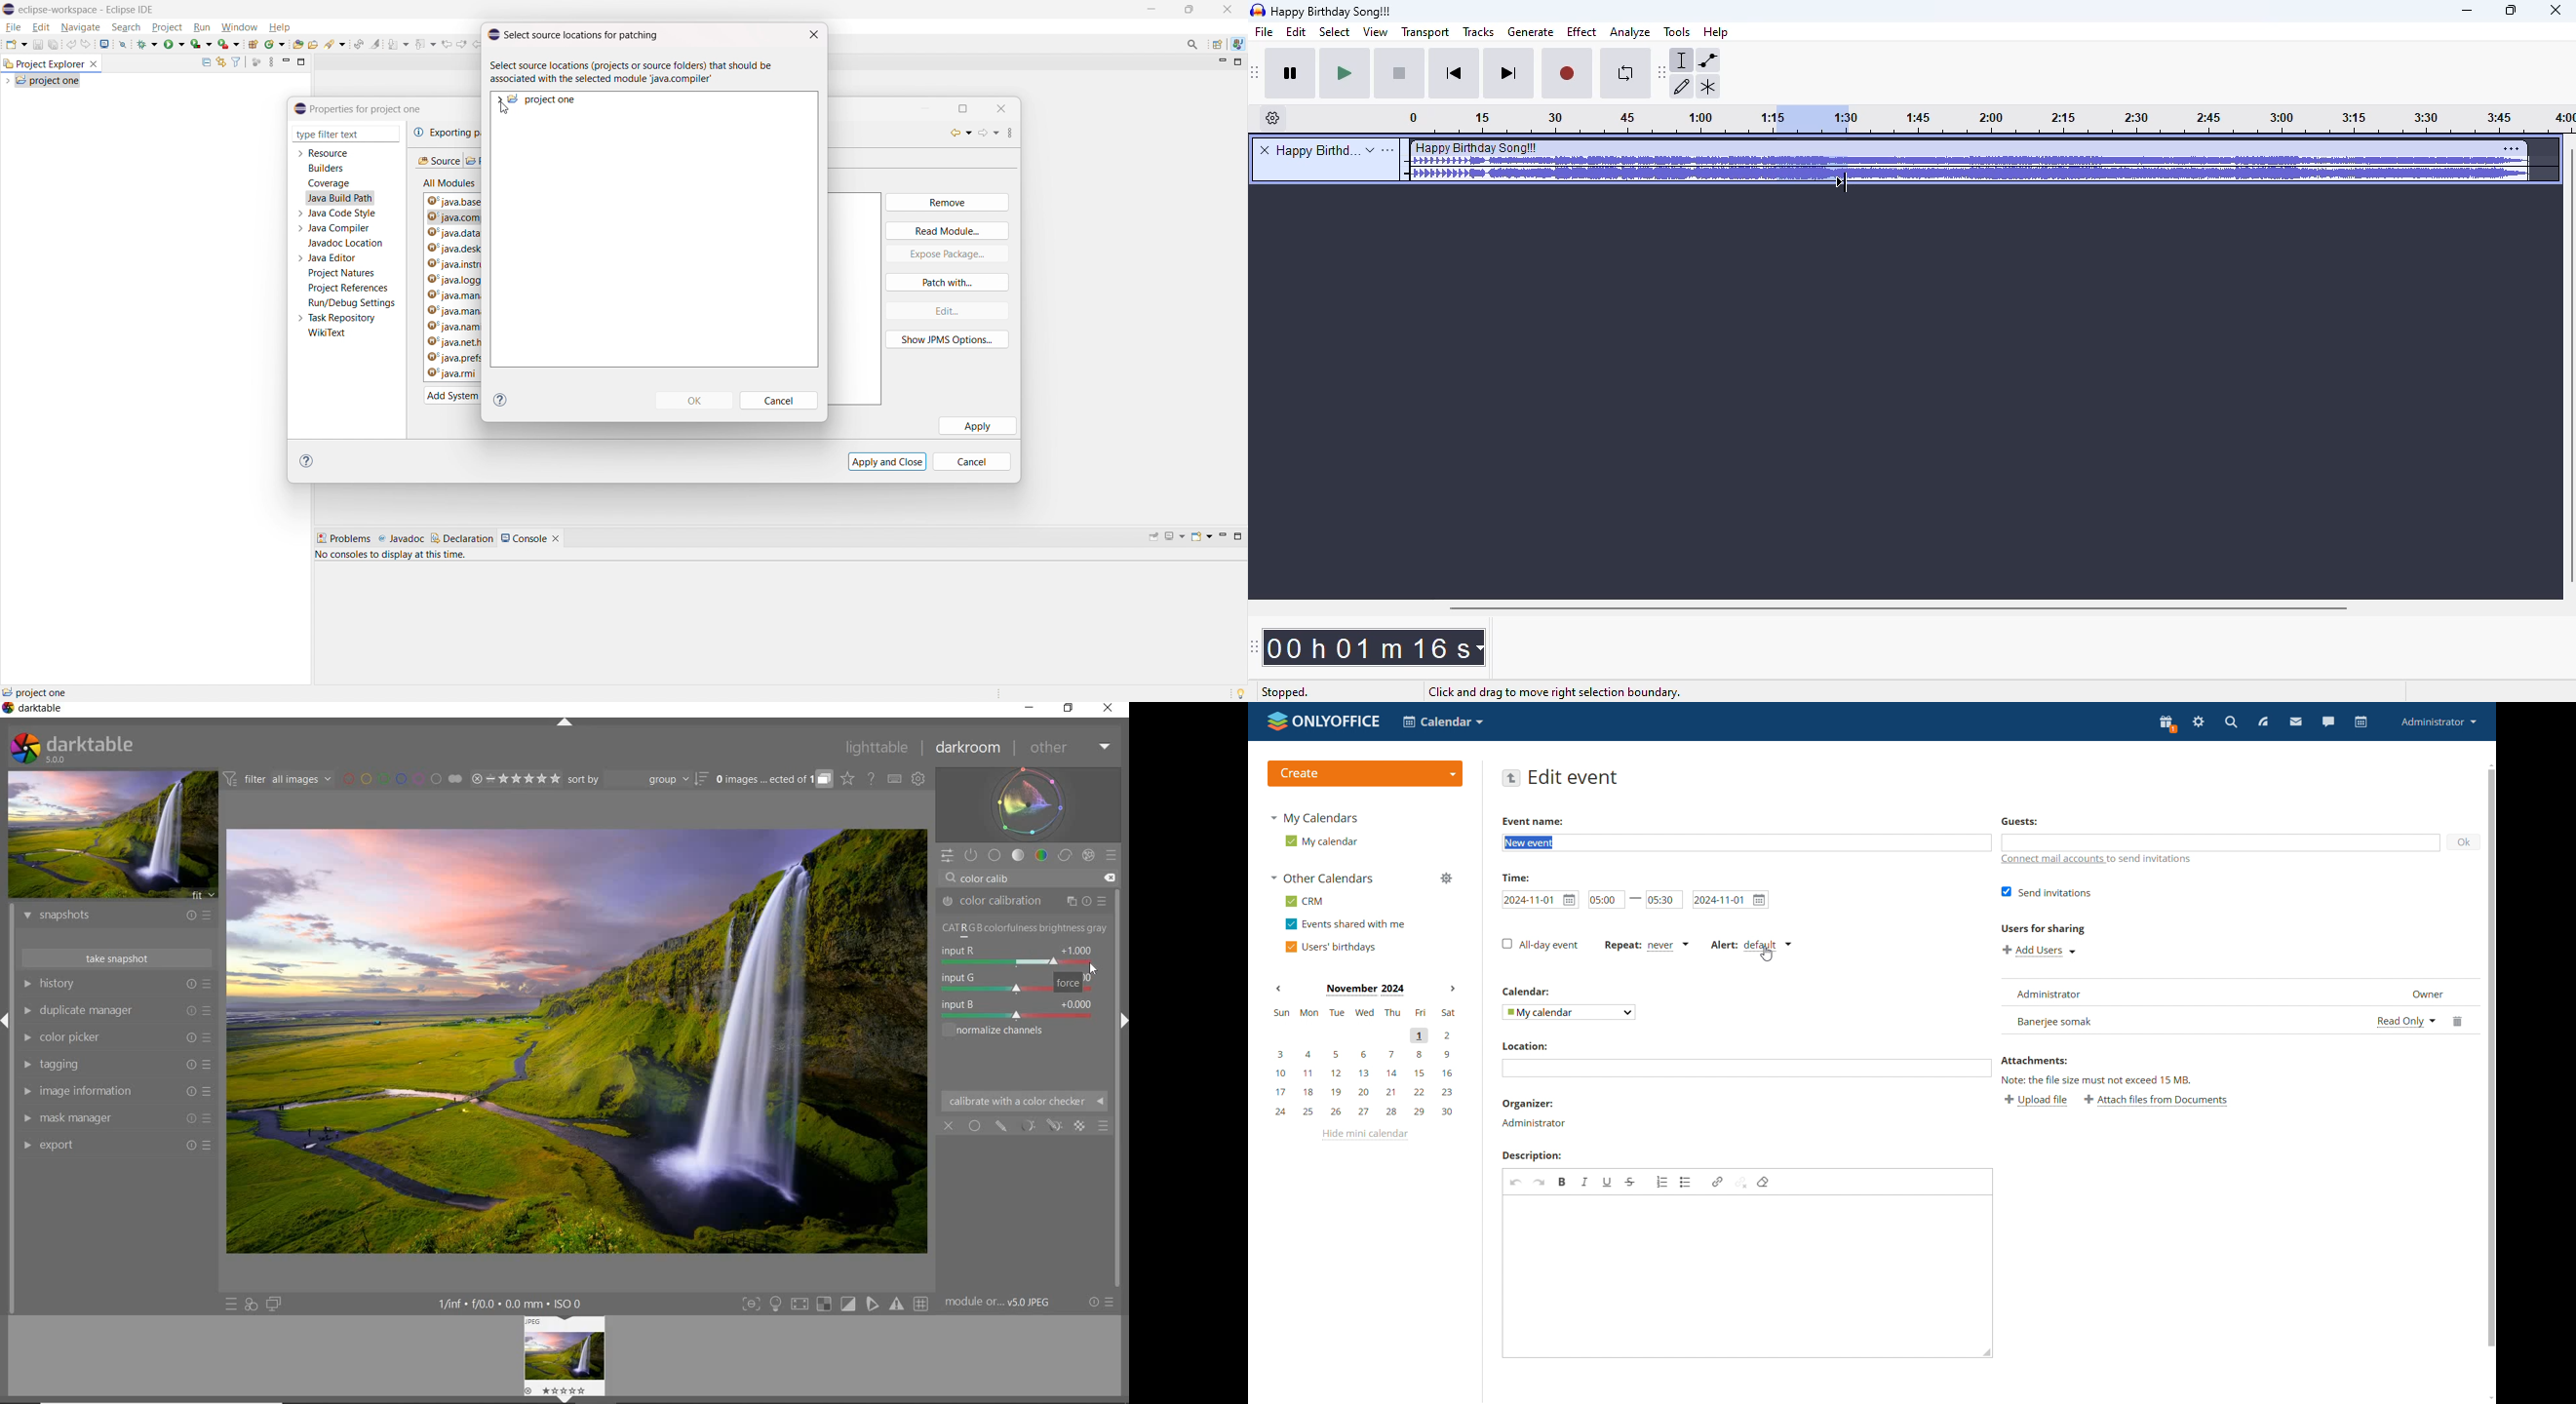  What do you see at coordinates (1665, 899) in the screenshot?
I see `end time` at bounding box center [1665, 899].